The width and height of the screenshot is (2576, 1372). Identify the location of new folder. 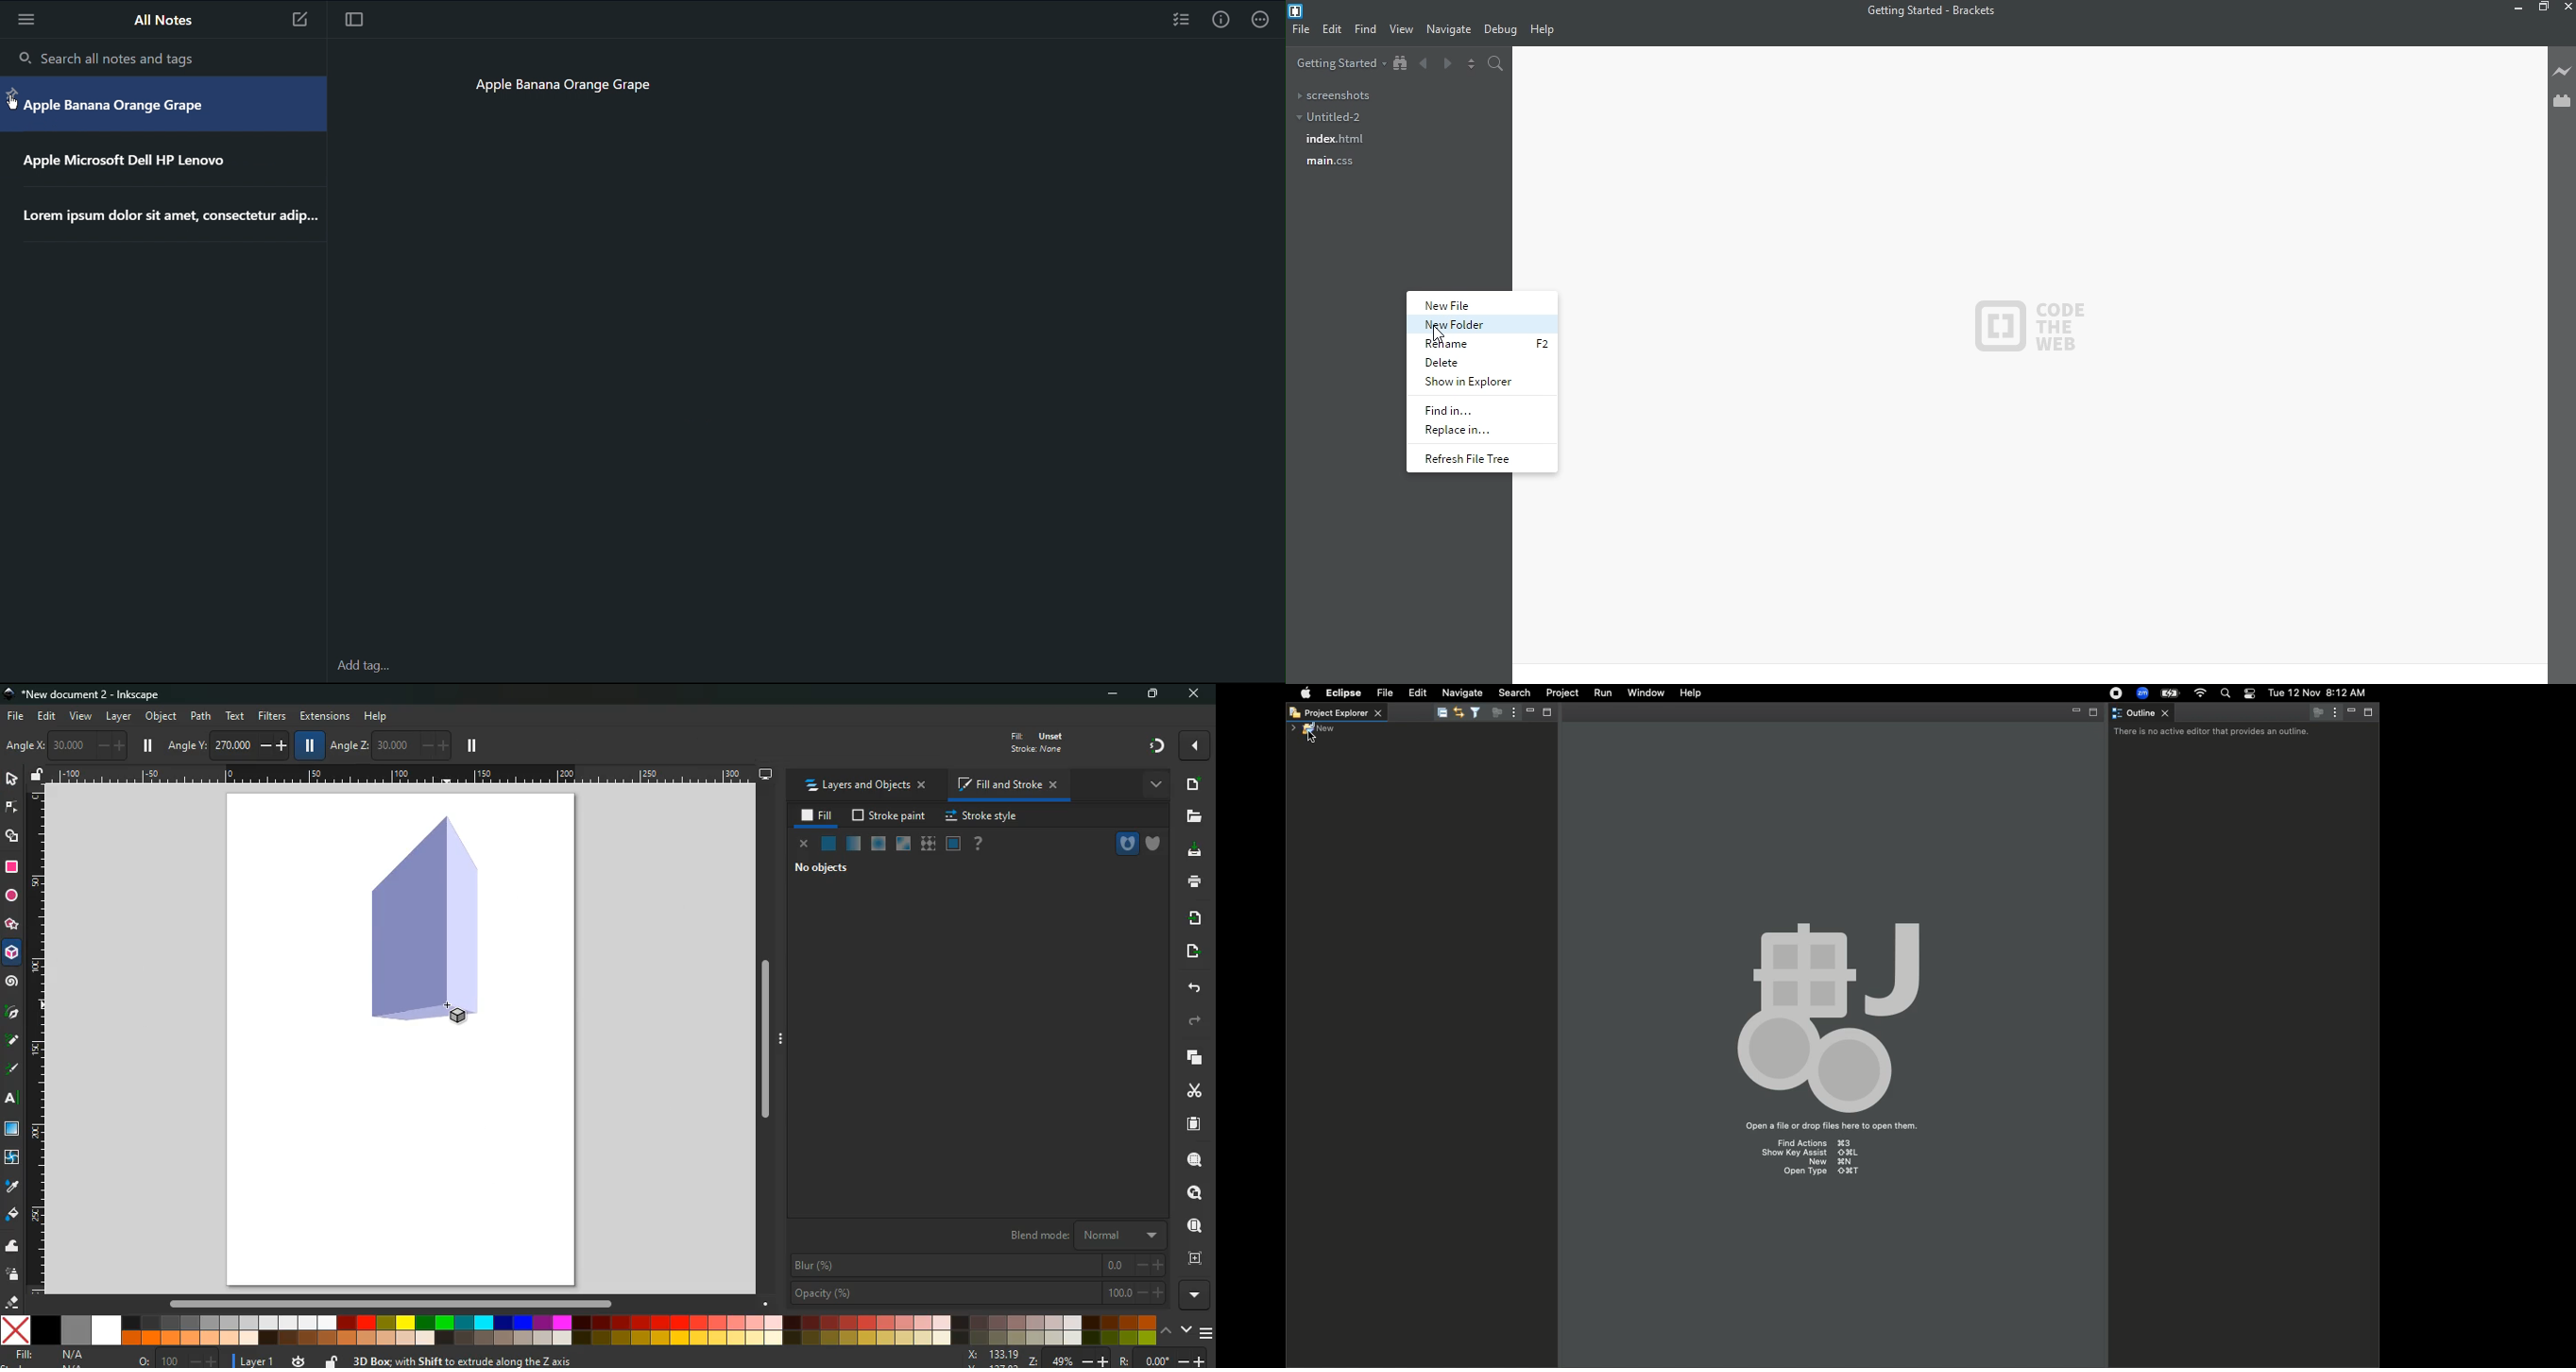
(1463, 325).